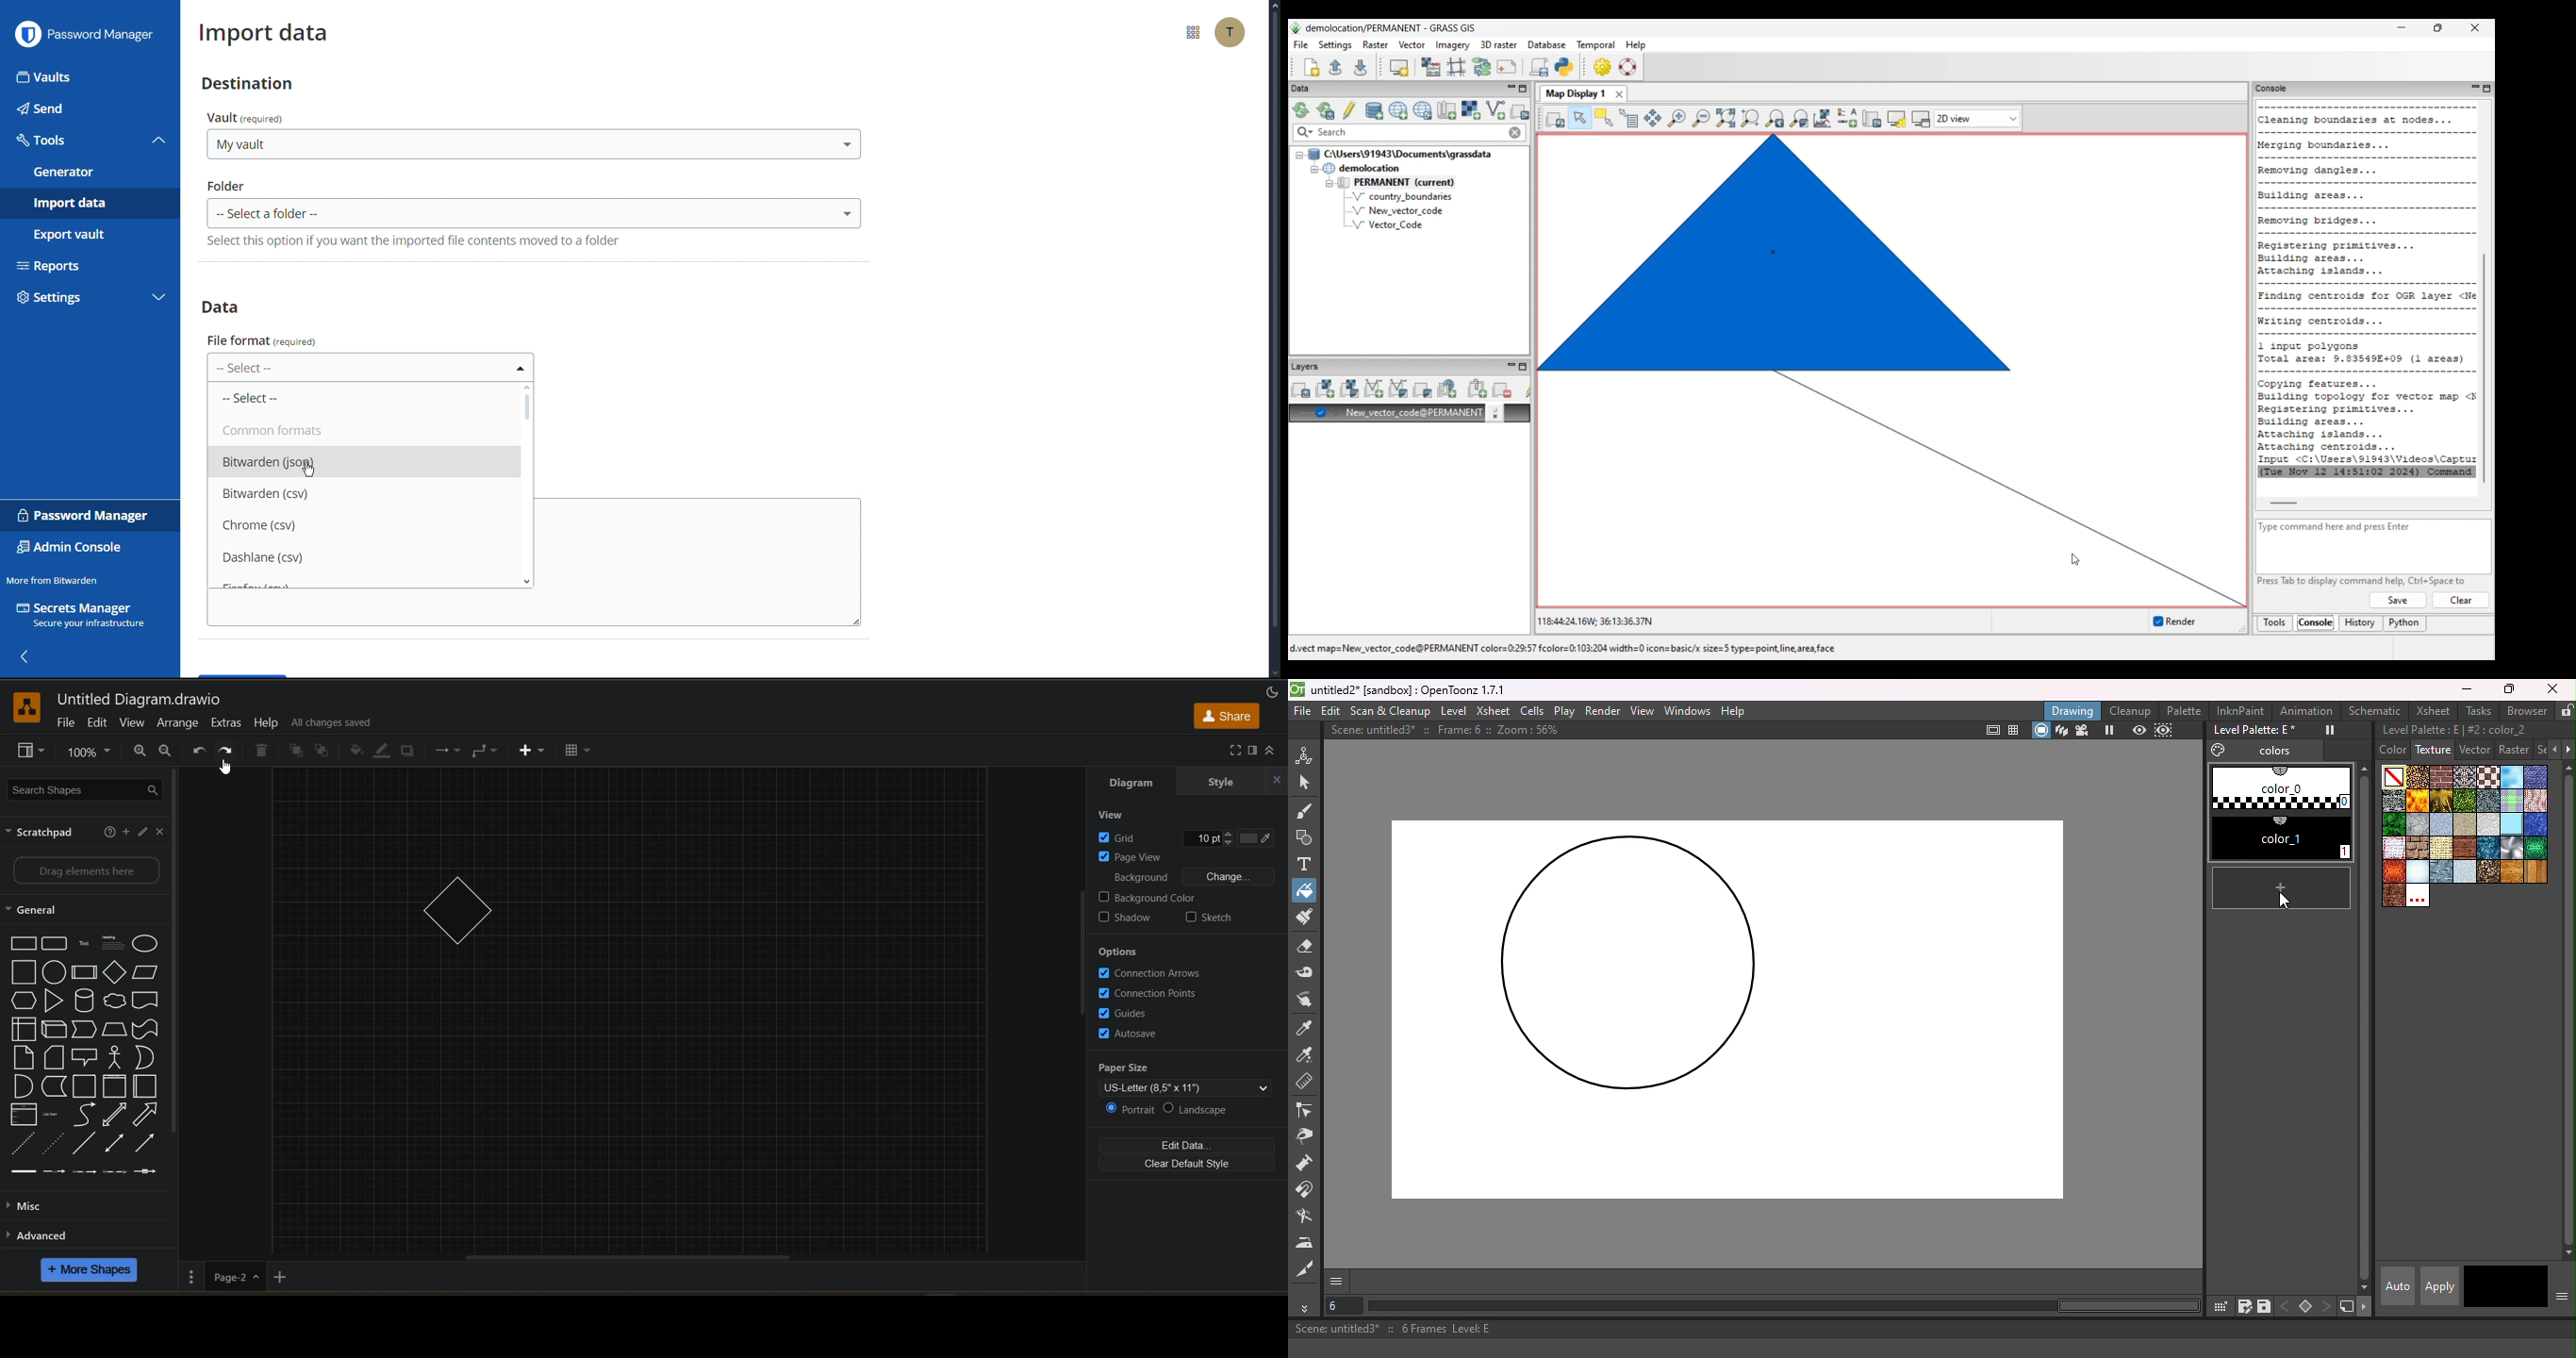  I want to click on expand settings, so click(159, 299).